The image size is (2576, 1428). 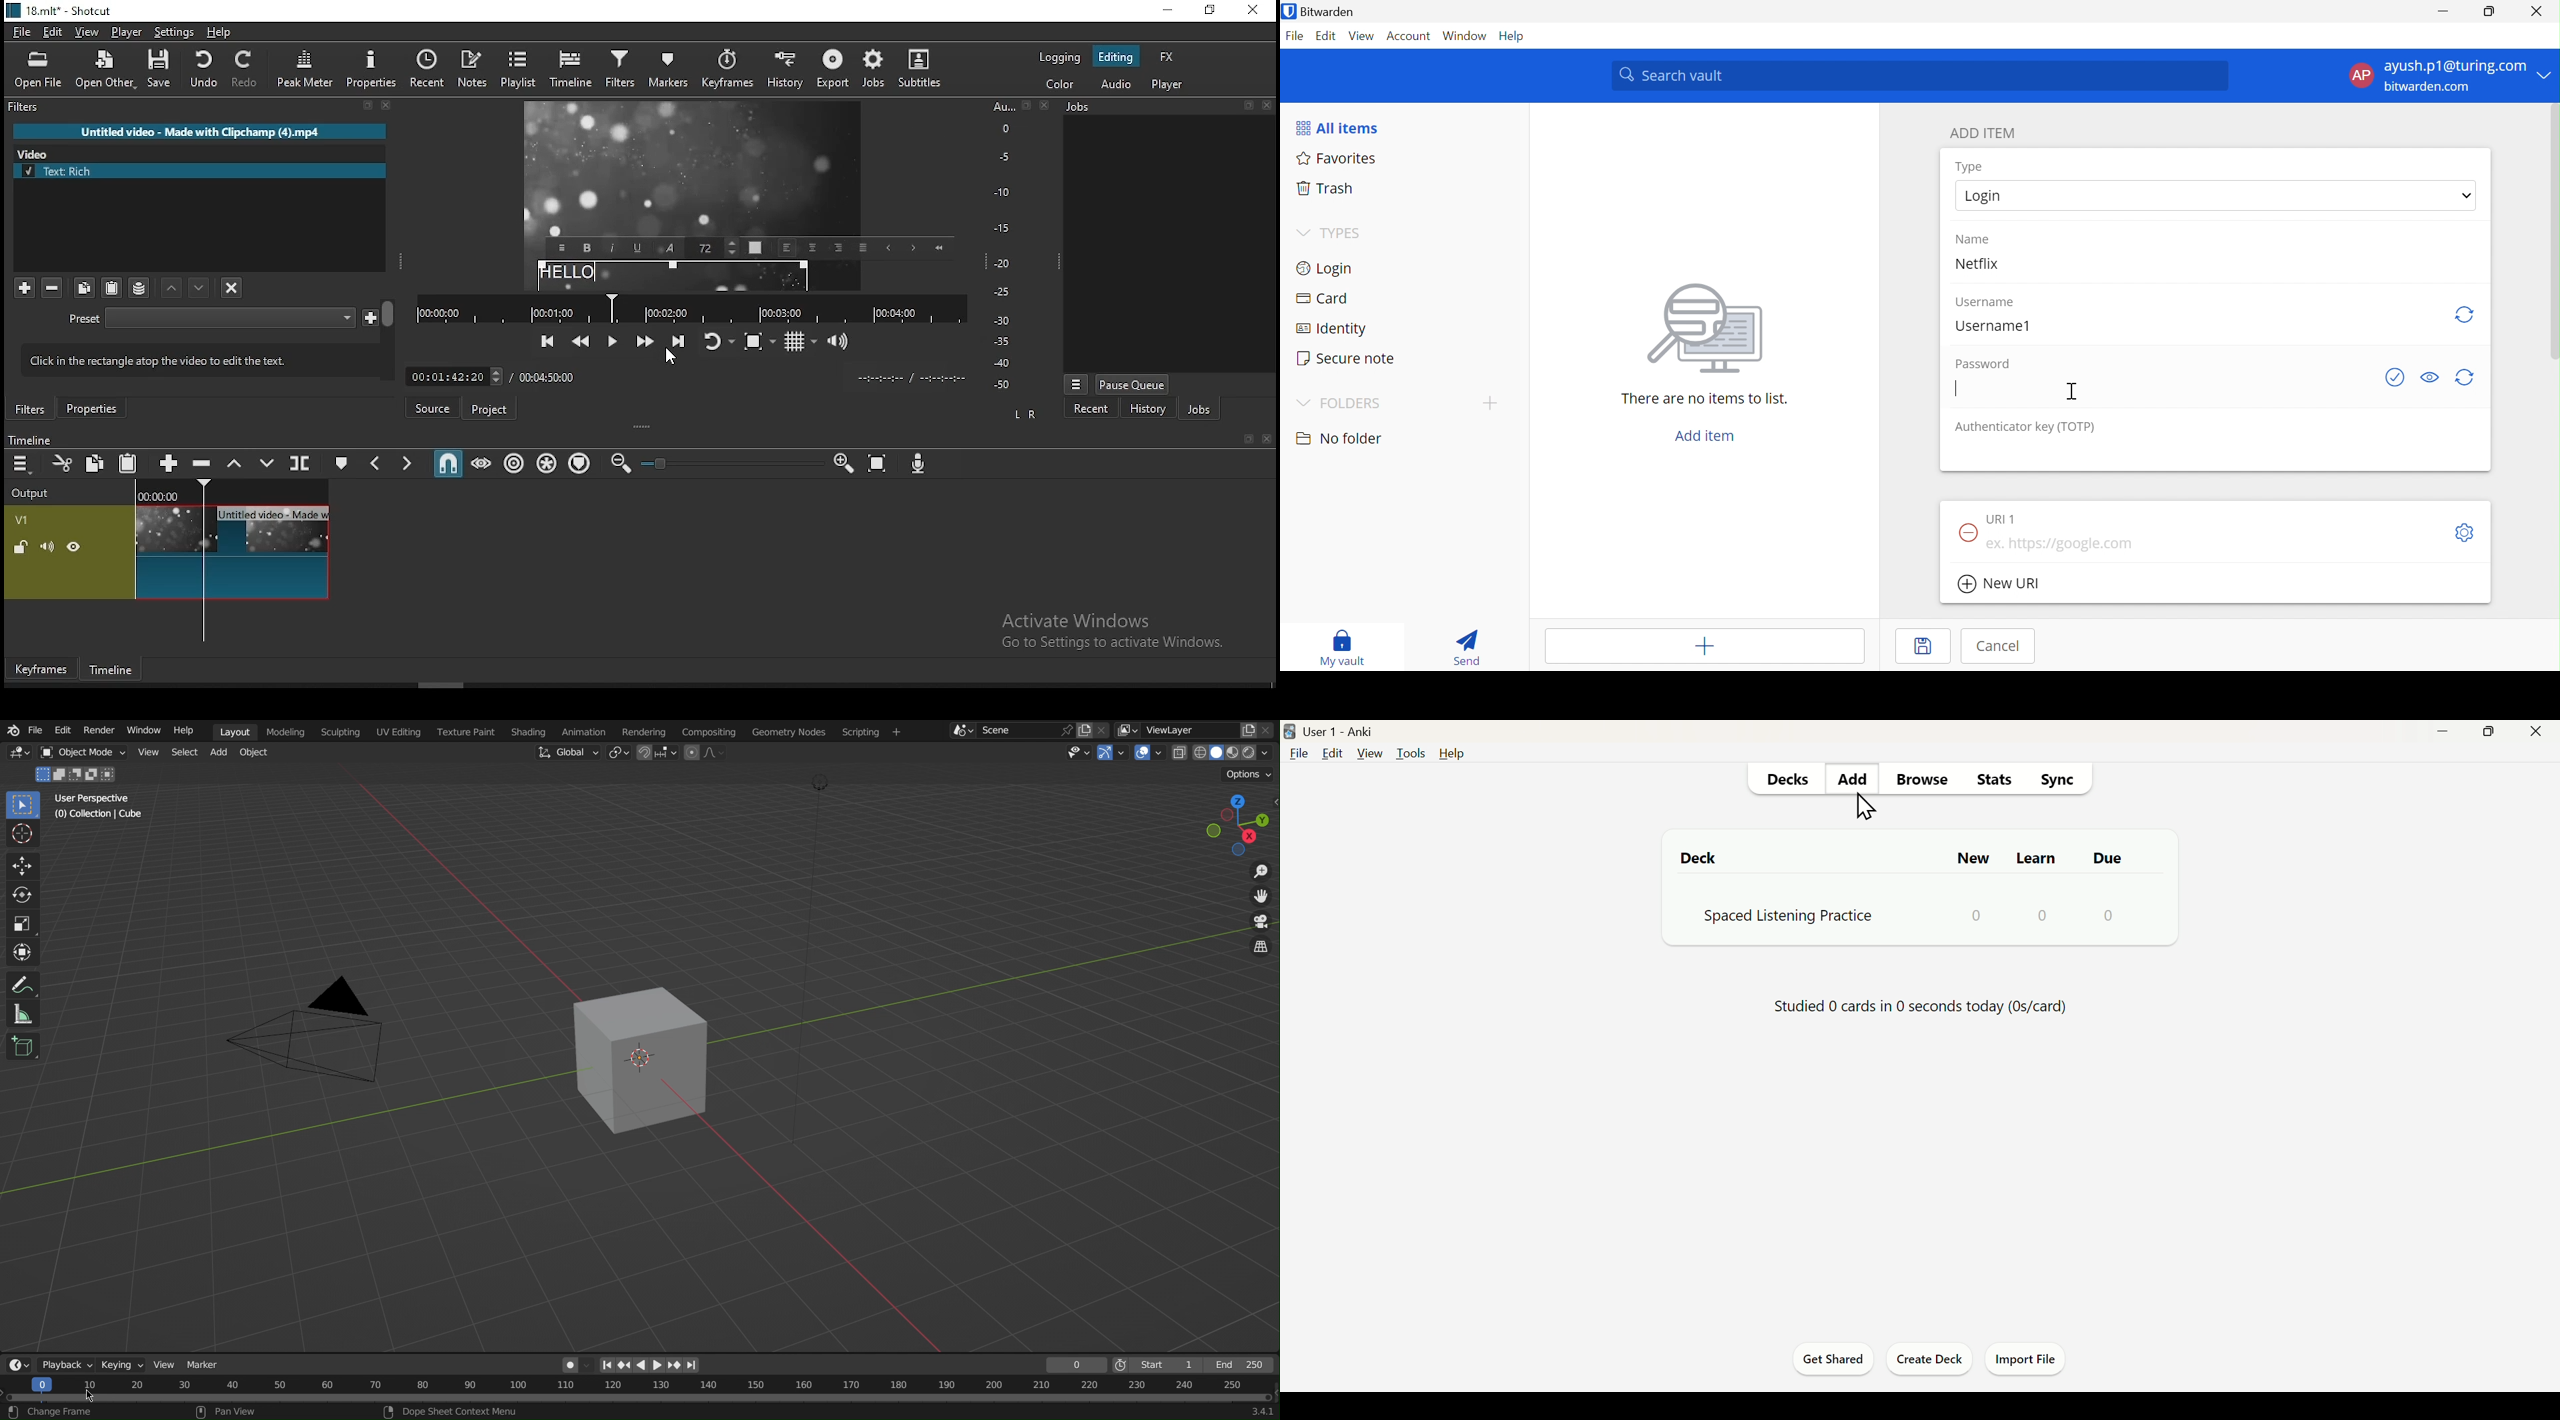 I want to click on jobs, so click(x=1198, y=408).